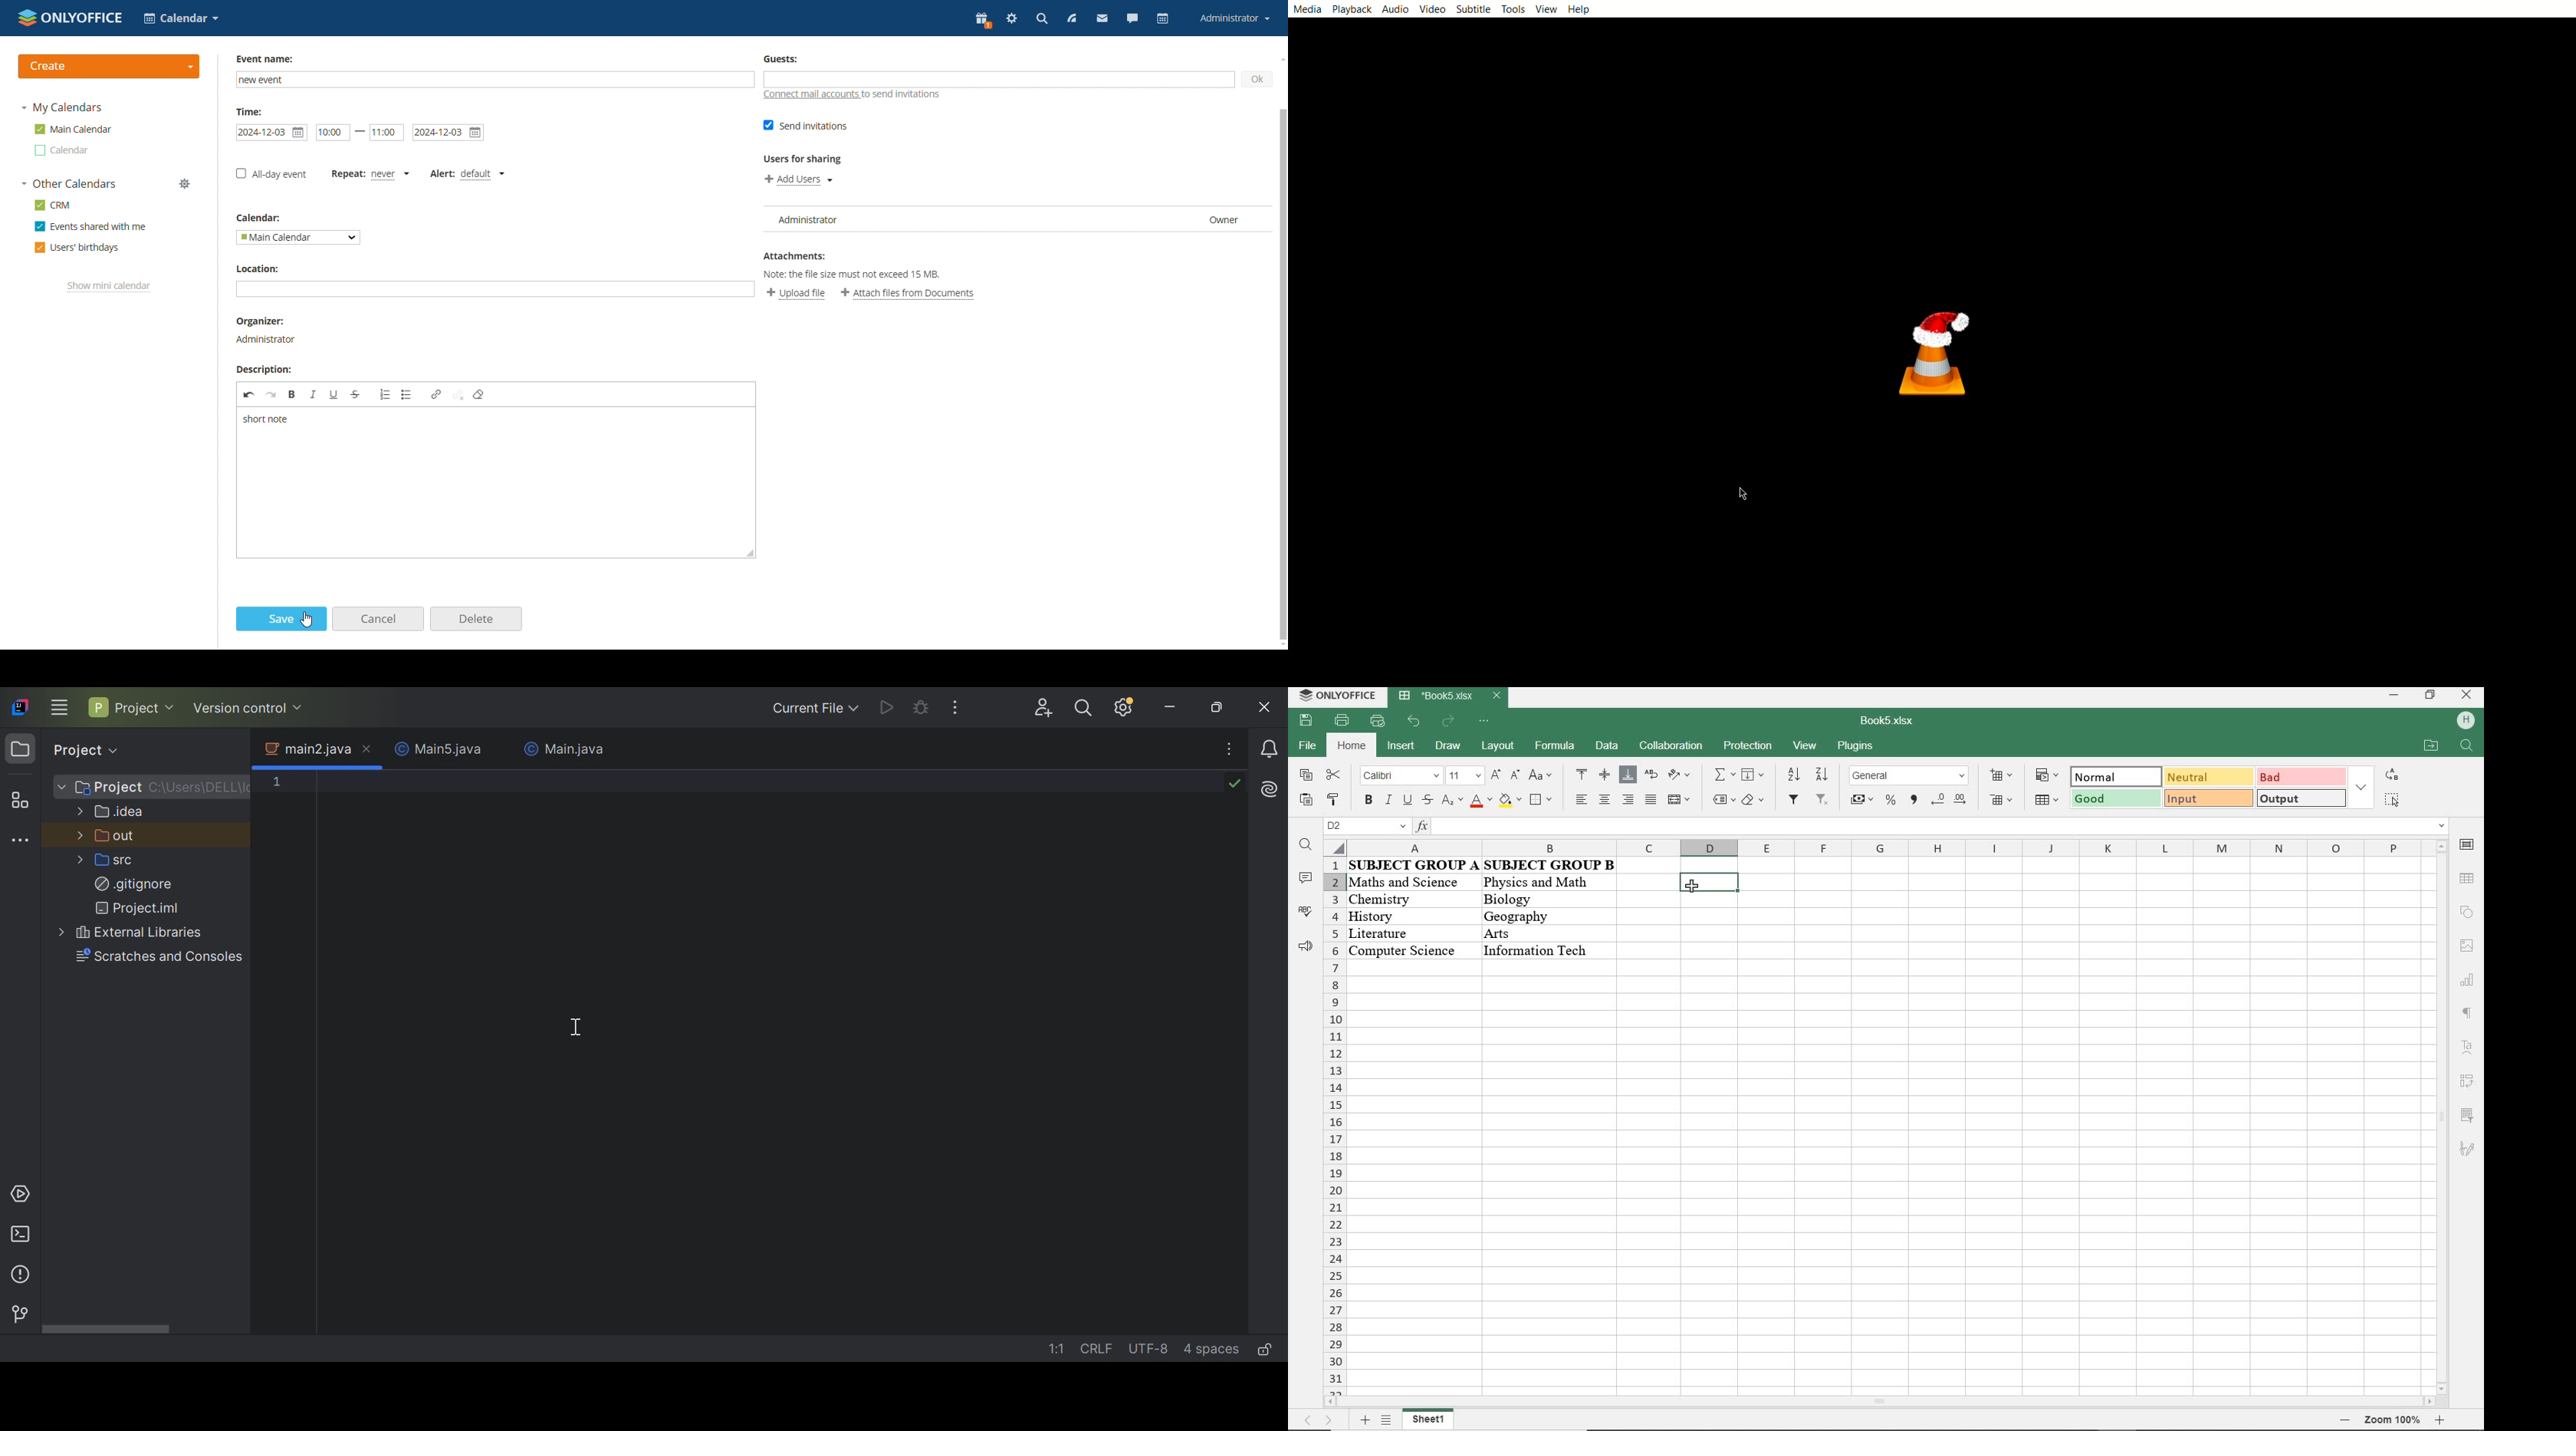  What do you see at coordinates (1257, 79) in the screenshot?
I see `ok` at bounding box center [1257, 79].